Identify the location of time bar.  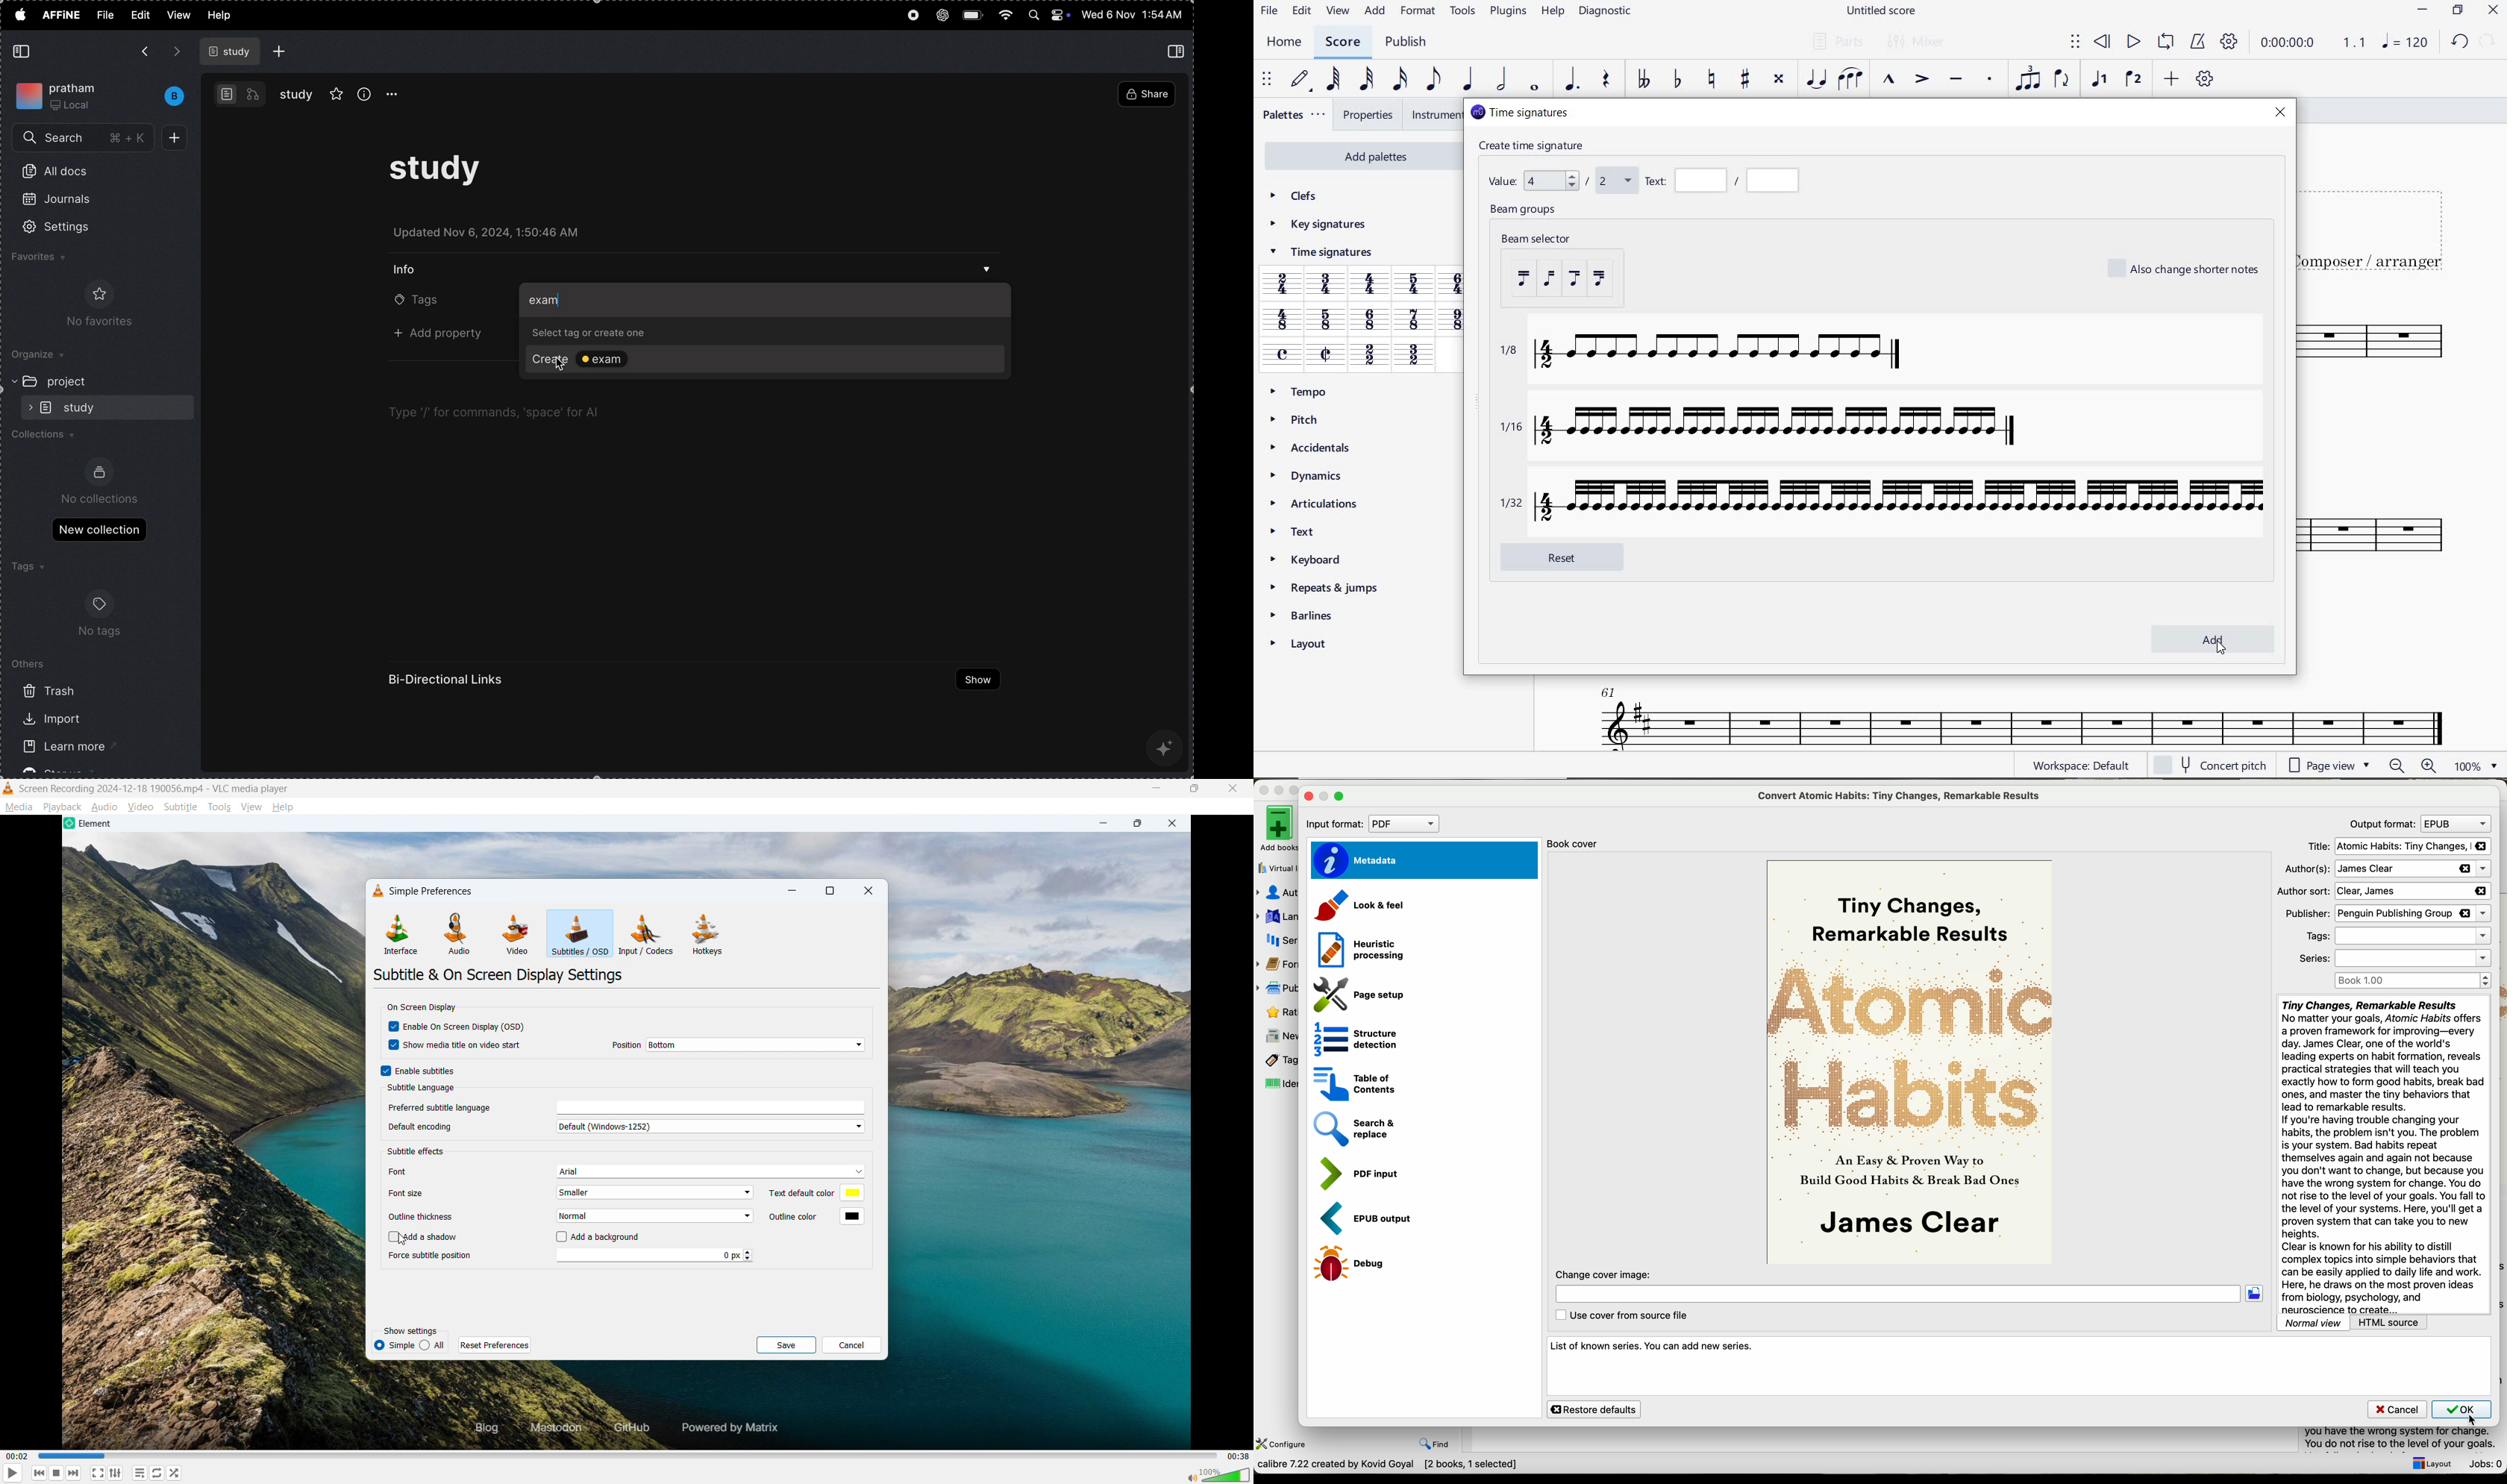
(625, 1456).